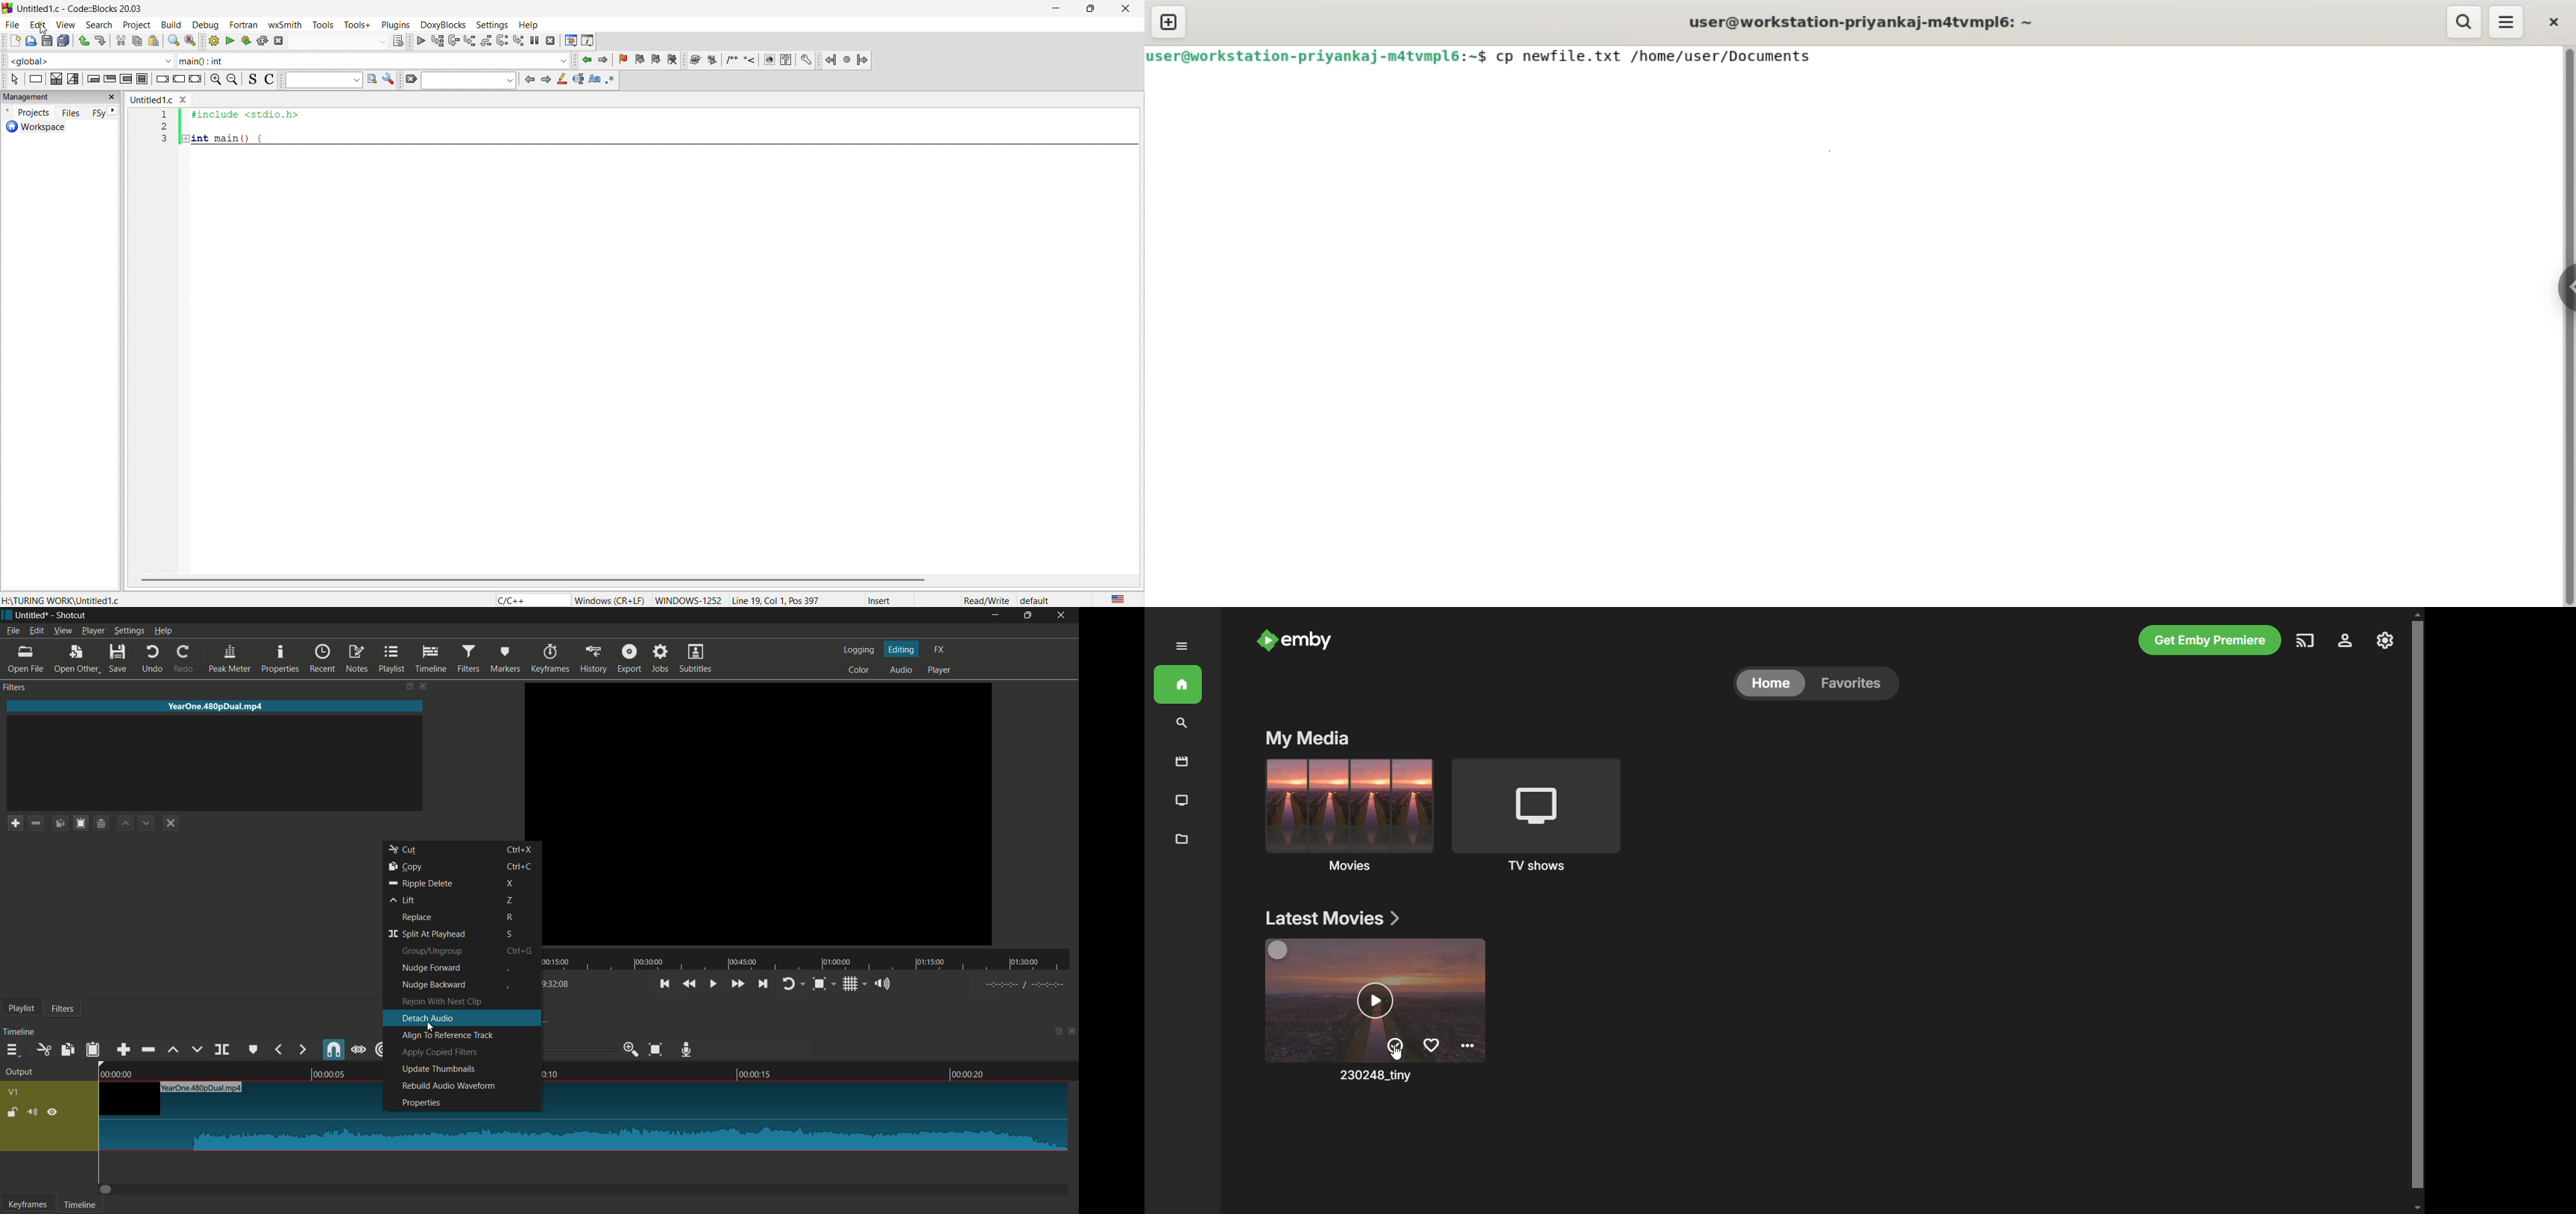 The image size is (2576, 1232). What do you see at coordinates (788, 985) in the screenshot?
I see `toggle player looping` at bounding box center [788, 985].